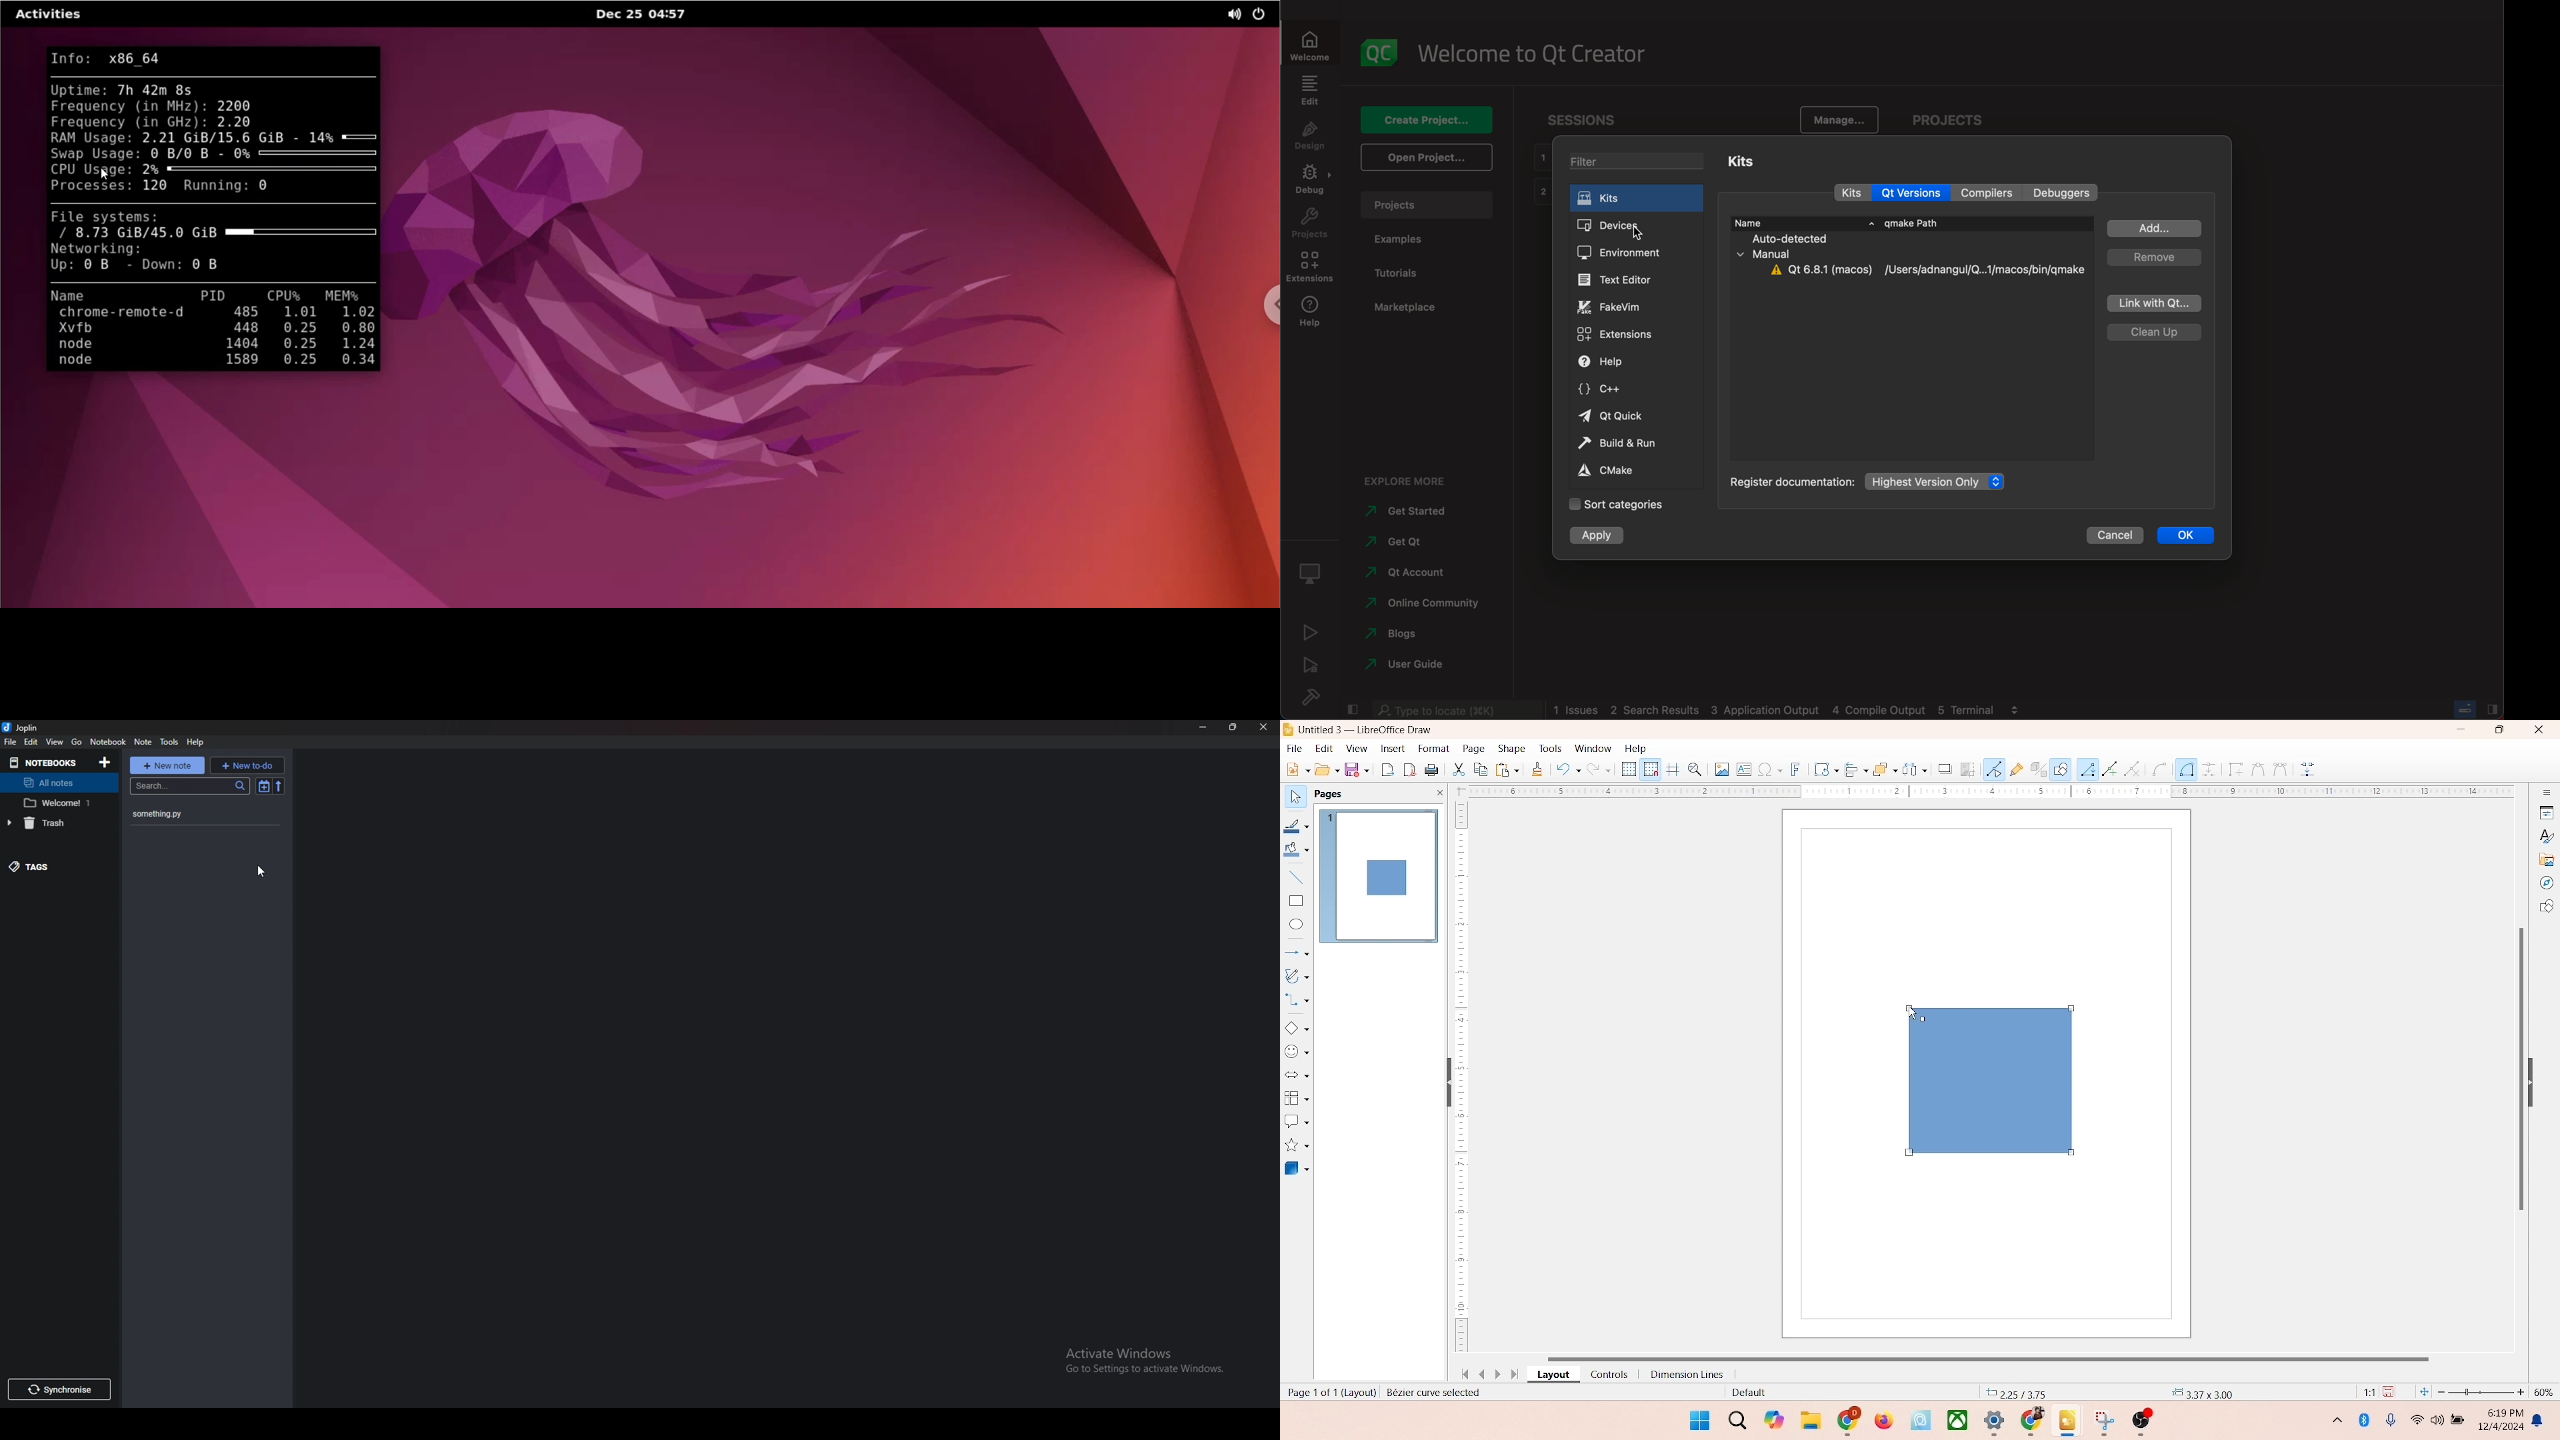 Image resolution: width=2576 pixels, height=1456 pixels. What do you see at coordinates (2546, 793) in the screenshot?
I see `sidebar settings` at bounding box center [2546, 793].